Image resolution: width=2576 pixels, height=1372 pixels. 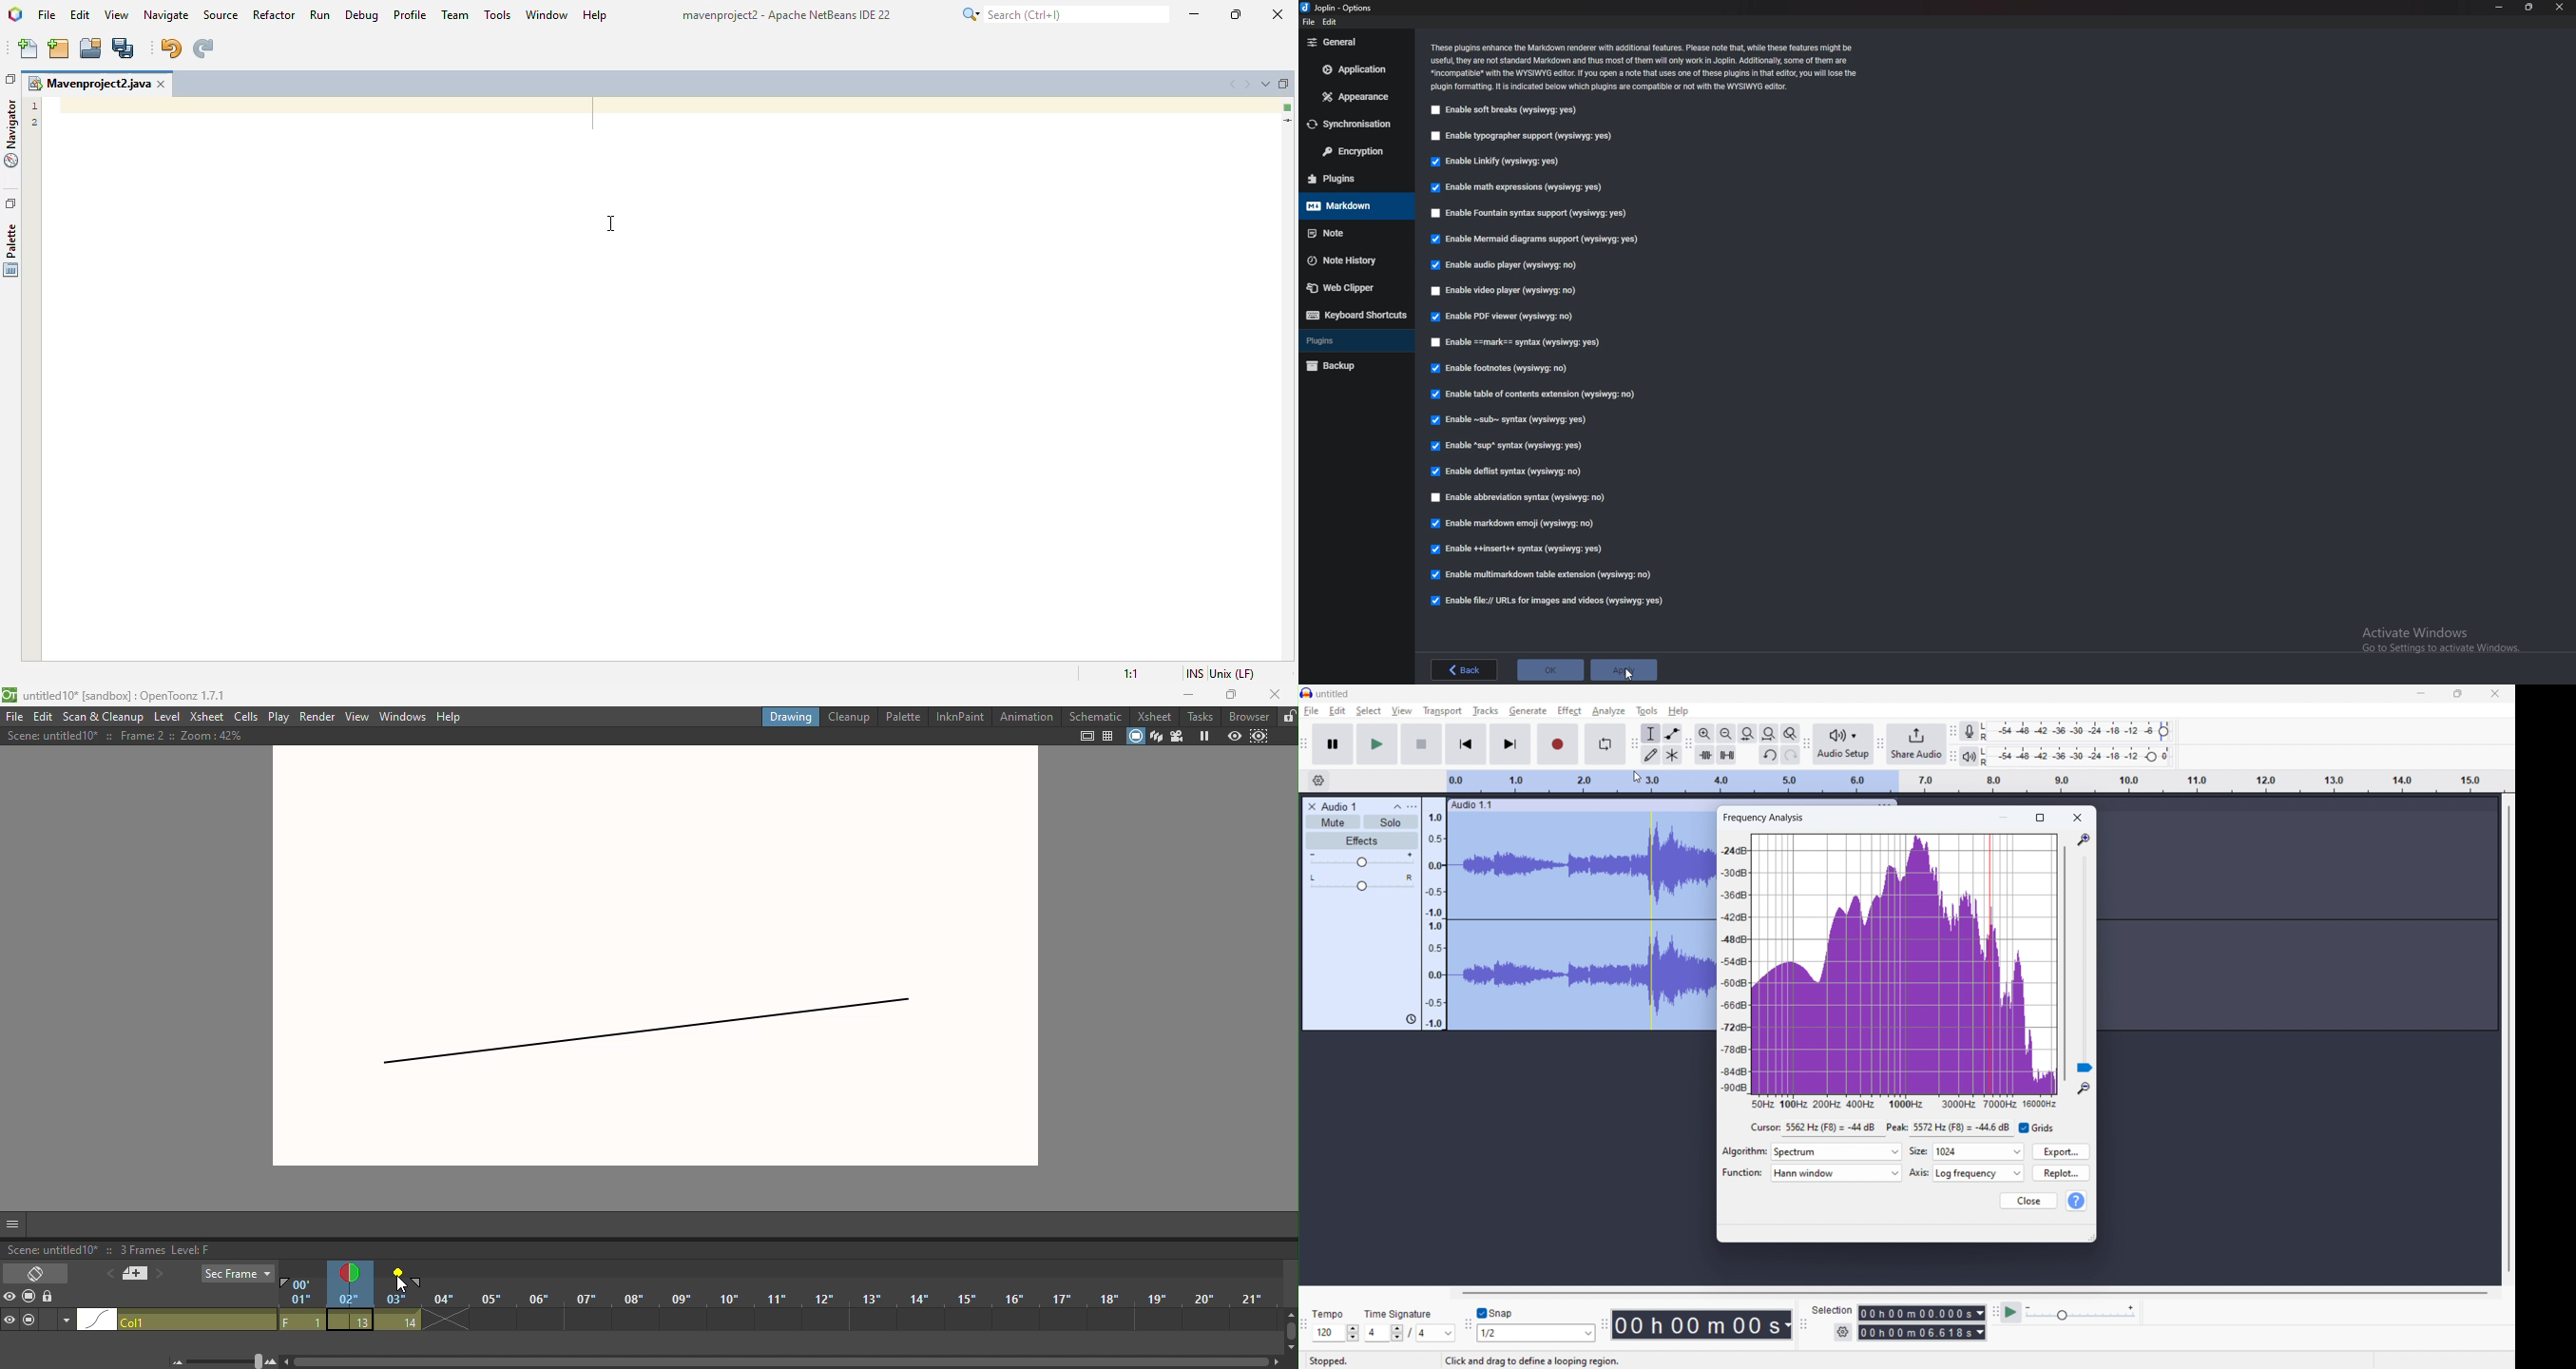 I want to click on Zoom in, so click(x=2084, y=841).